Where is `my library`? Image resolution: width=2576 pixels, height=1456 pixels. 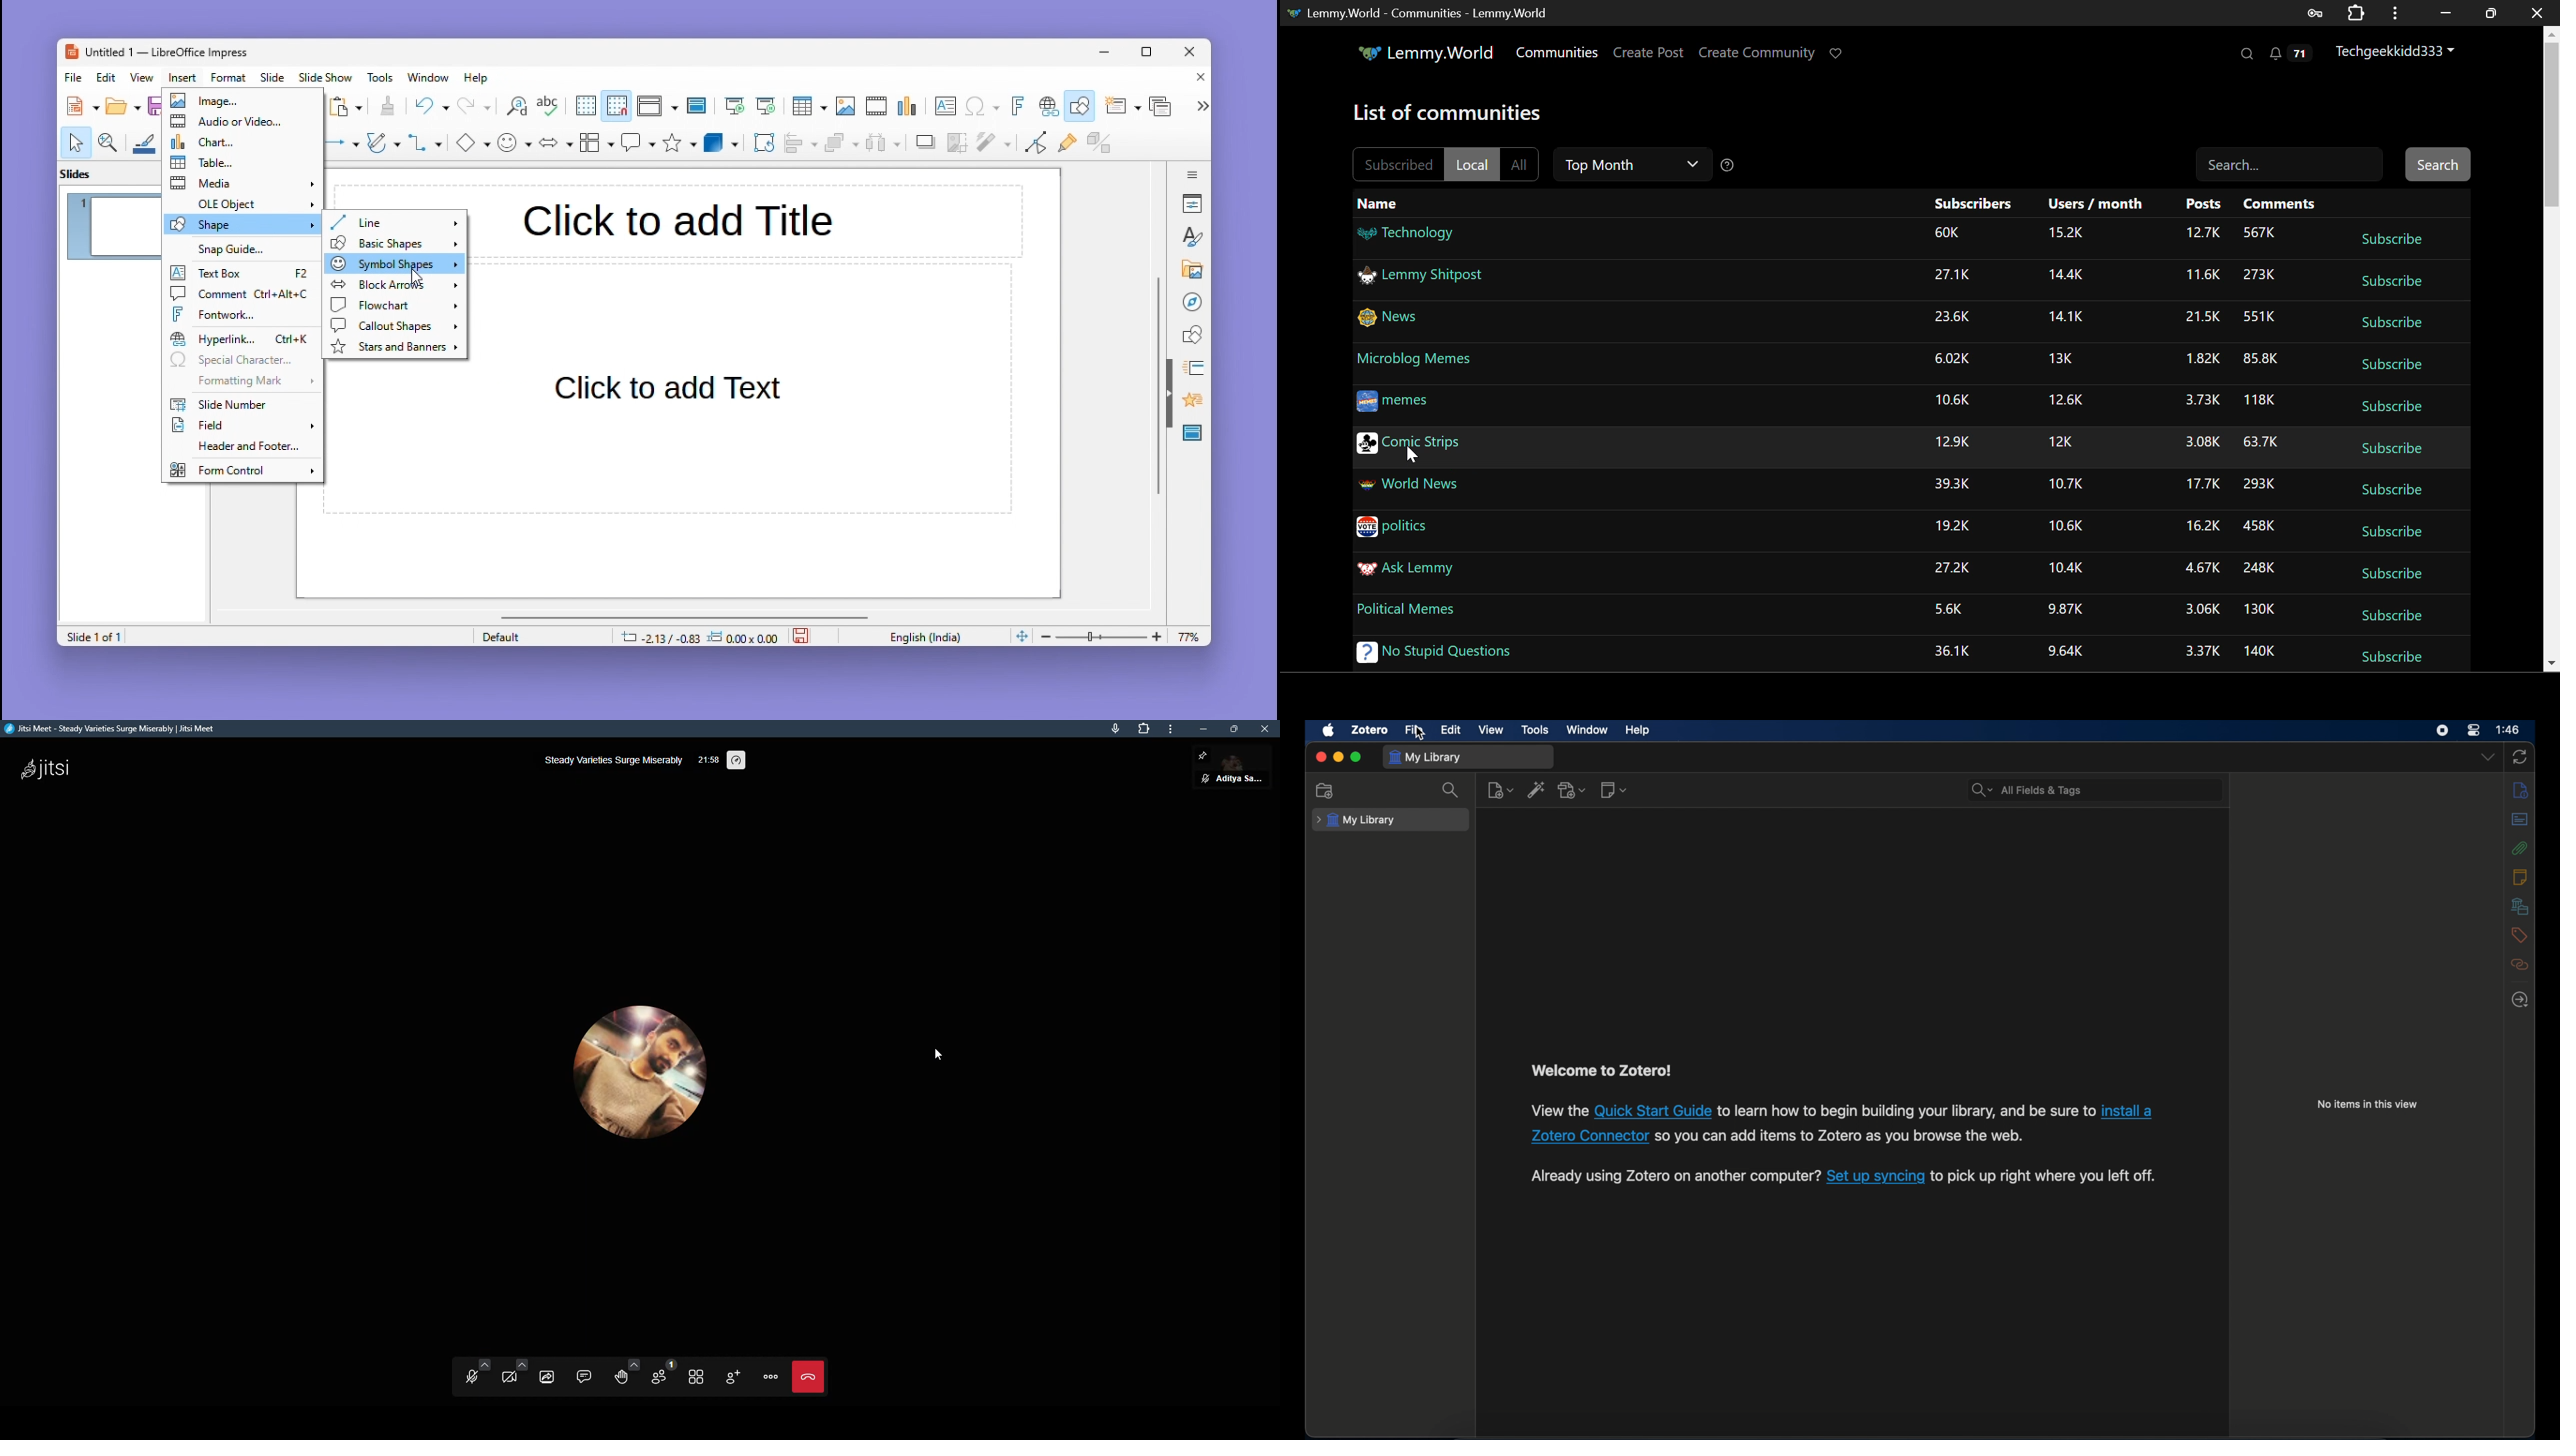 my library is located at coordinates (1425, 757).